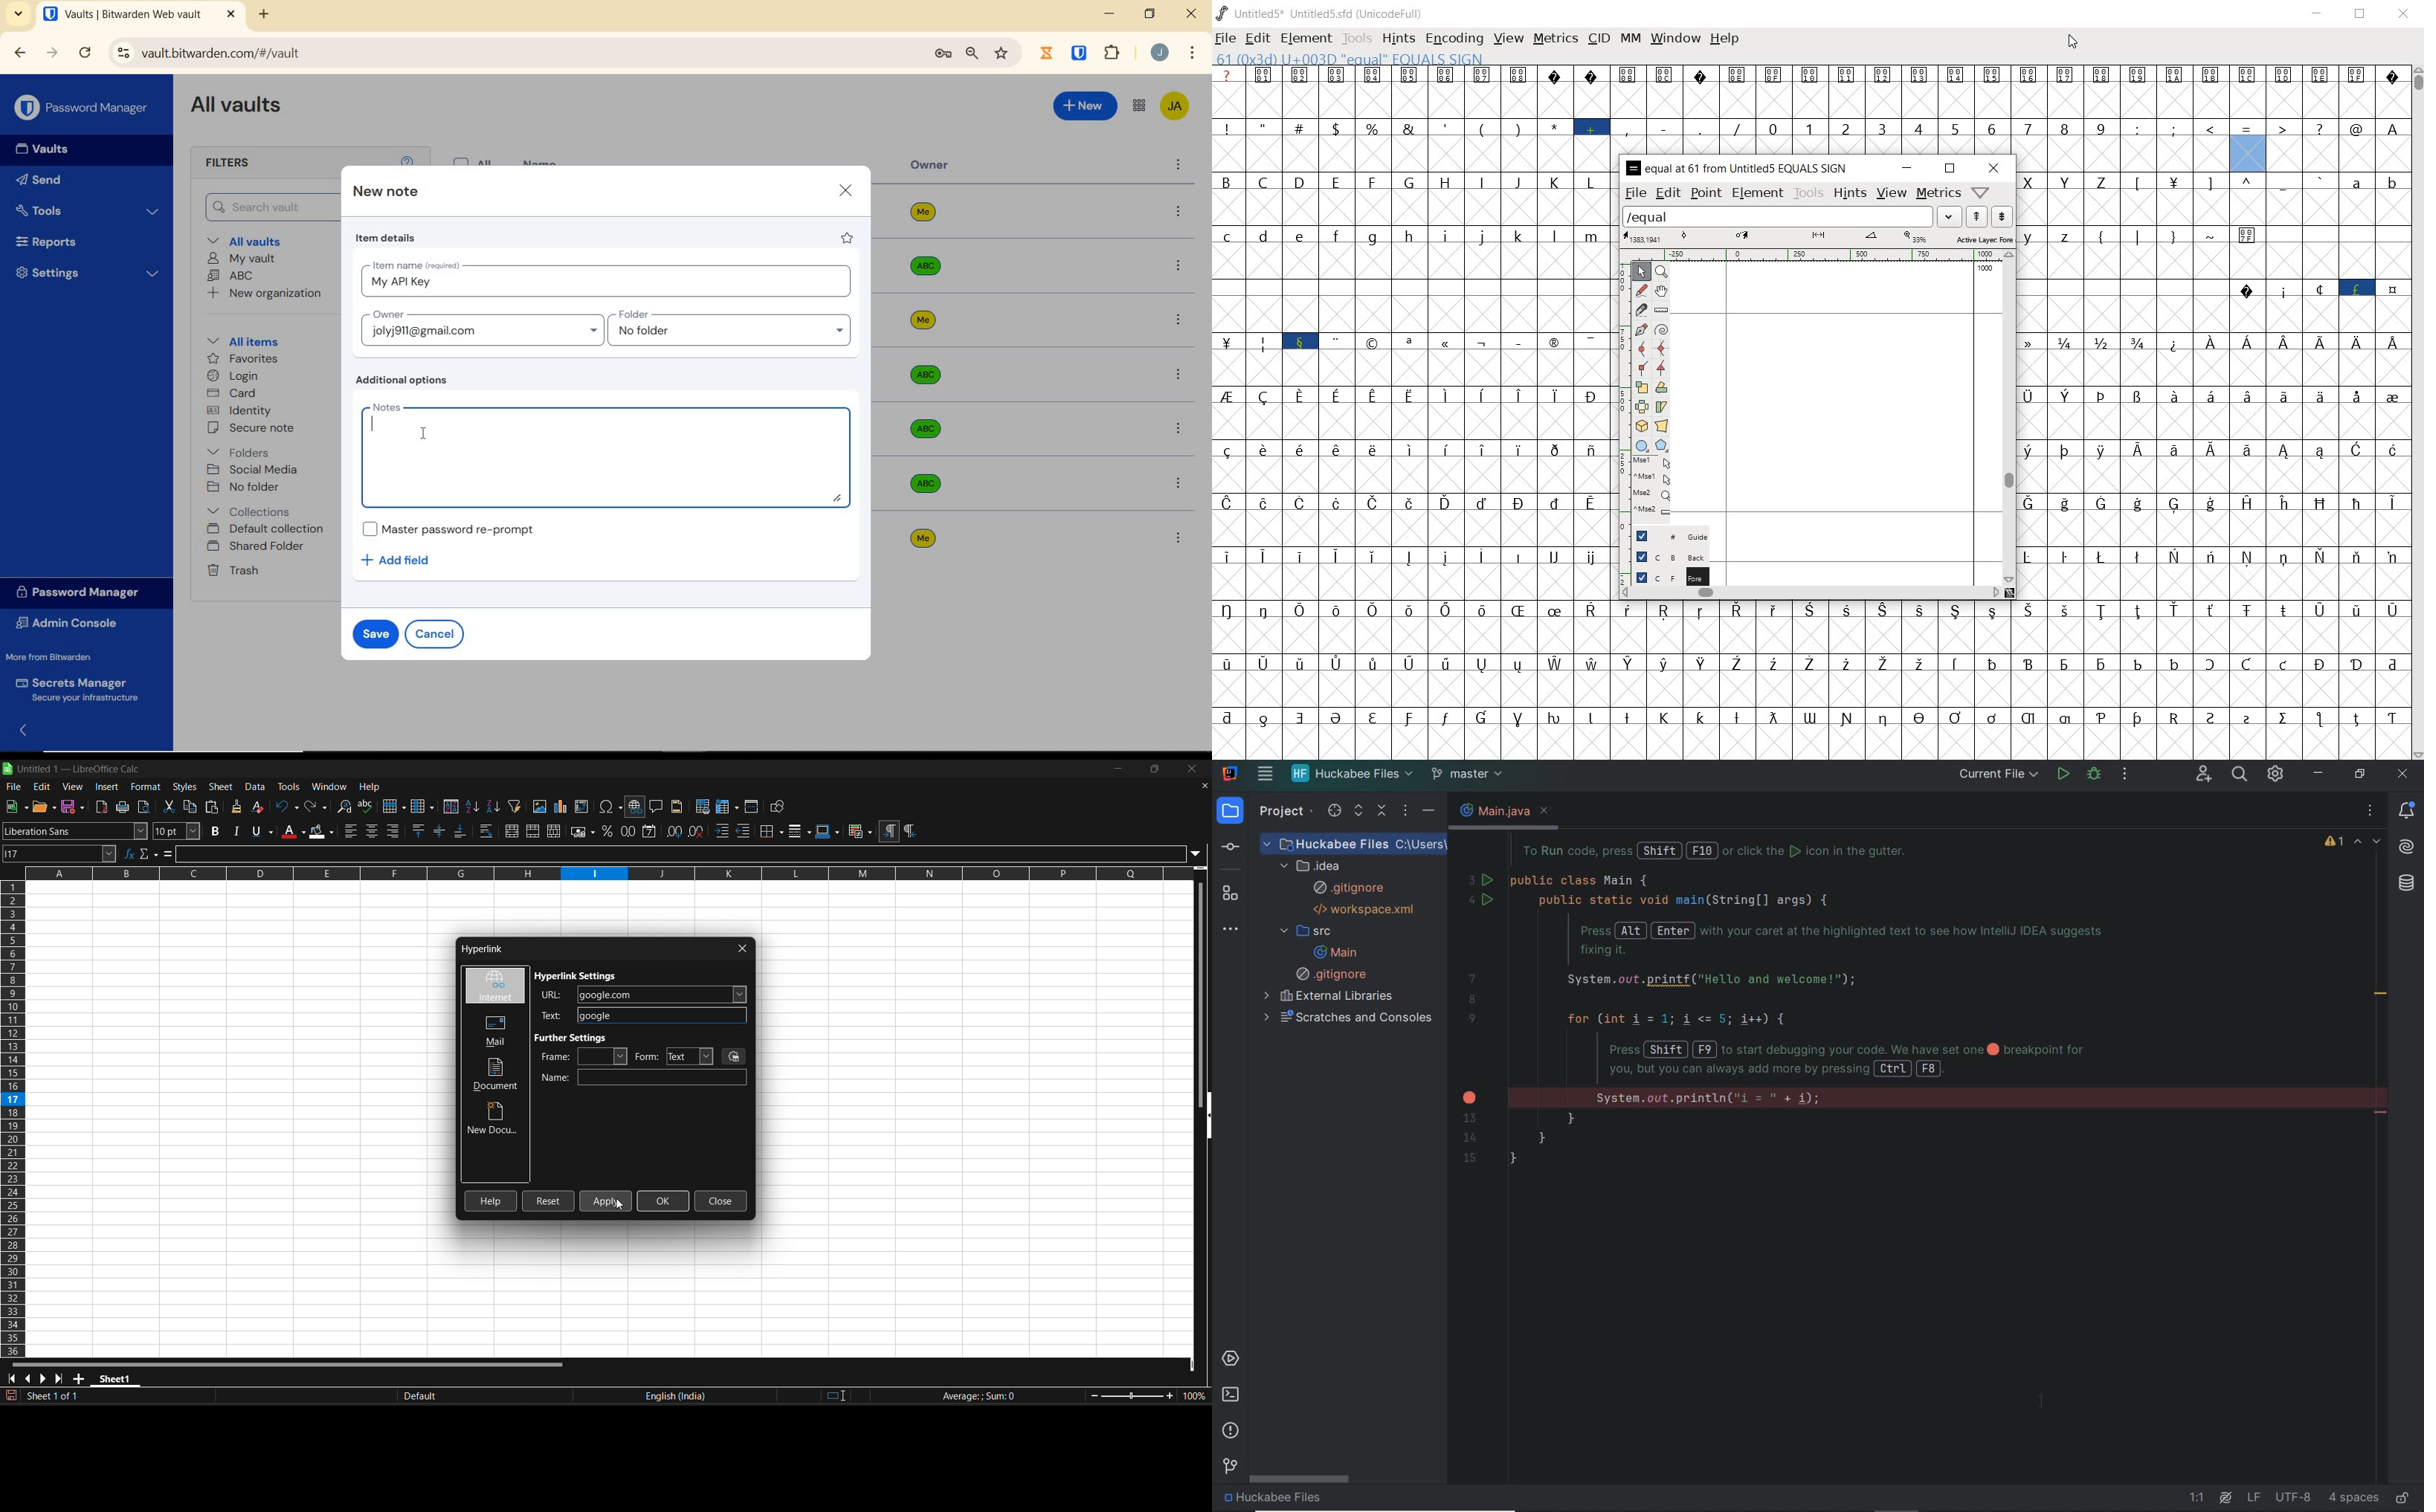  Describe the element at coordinates (1738, 168) in the screenshot. I see `EQUAL AT 61 FROM UNTITLED5 EQUAL SIGN` at that location.